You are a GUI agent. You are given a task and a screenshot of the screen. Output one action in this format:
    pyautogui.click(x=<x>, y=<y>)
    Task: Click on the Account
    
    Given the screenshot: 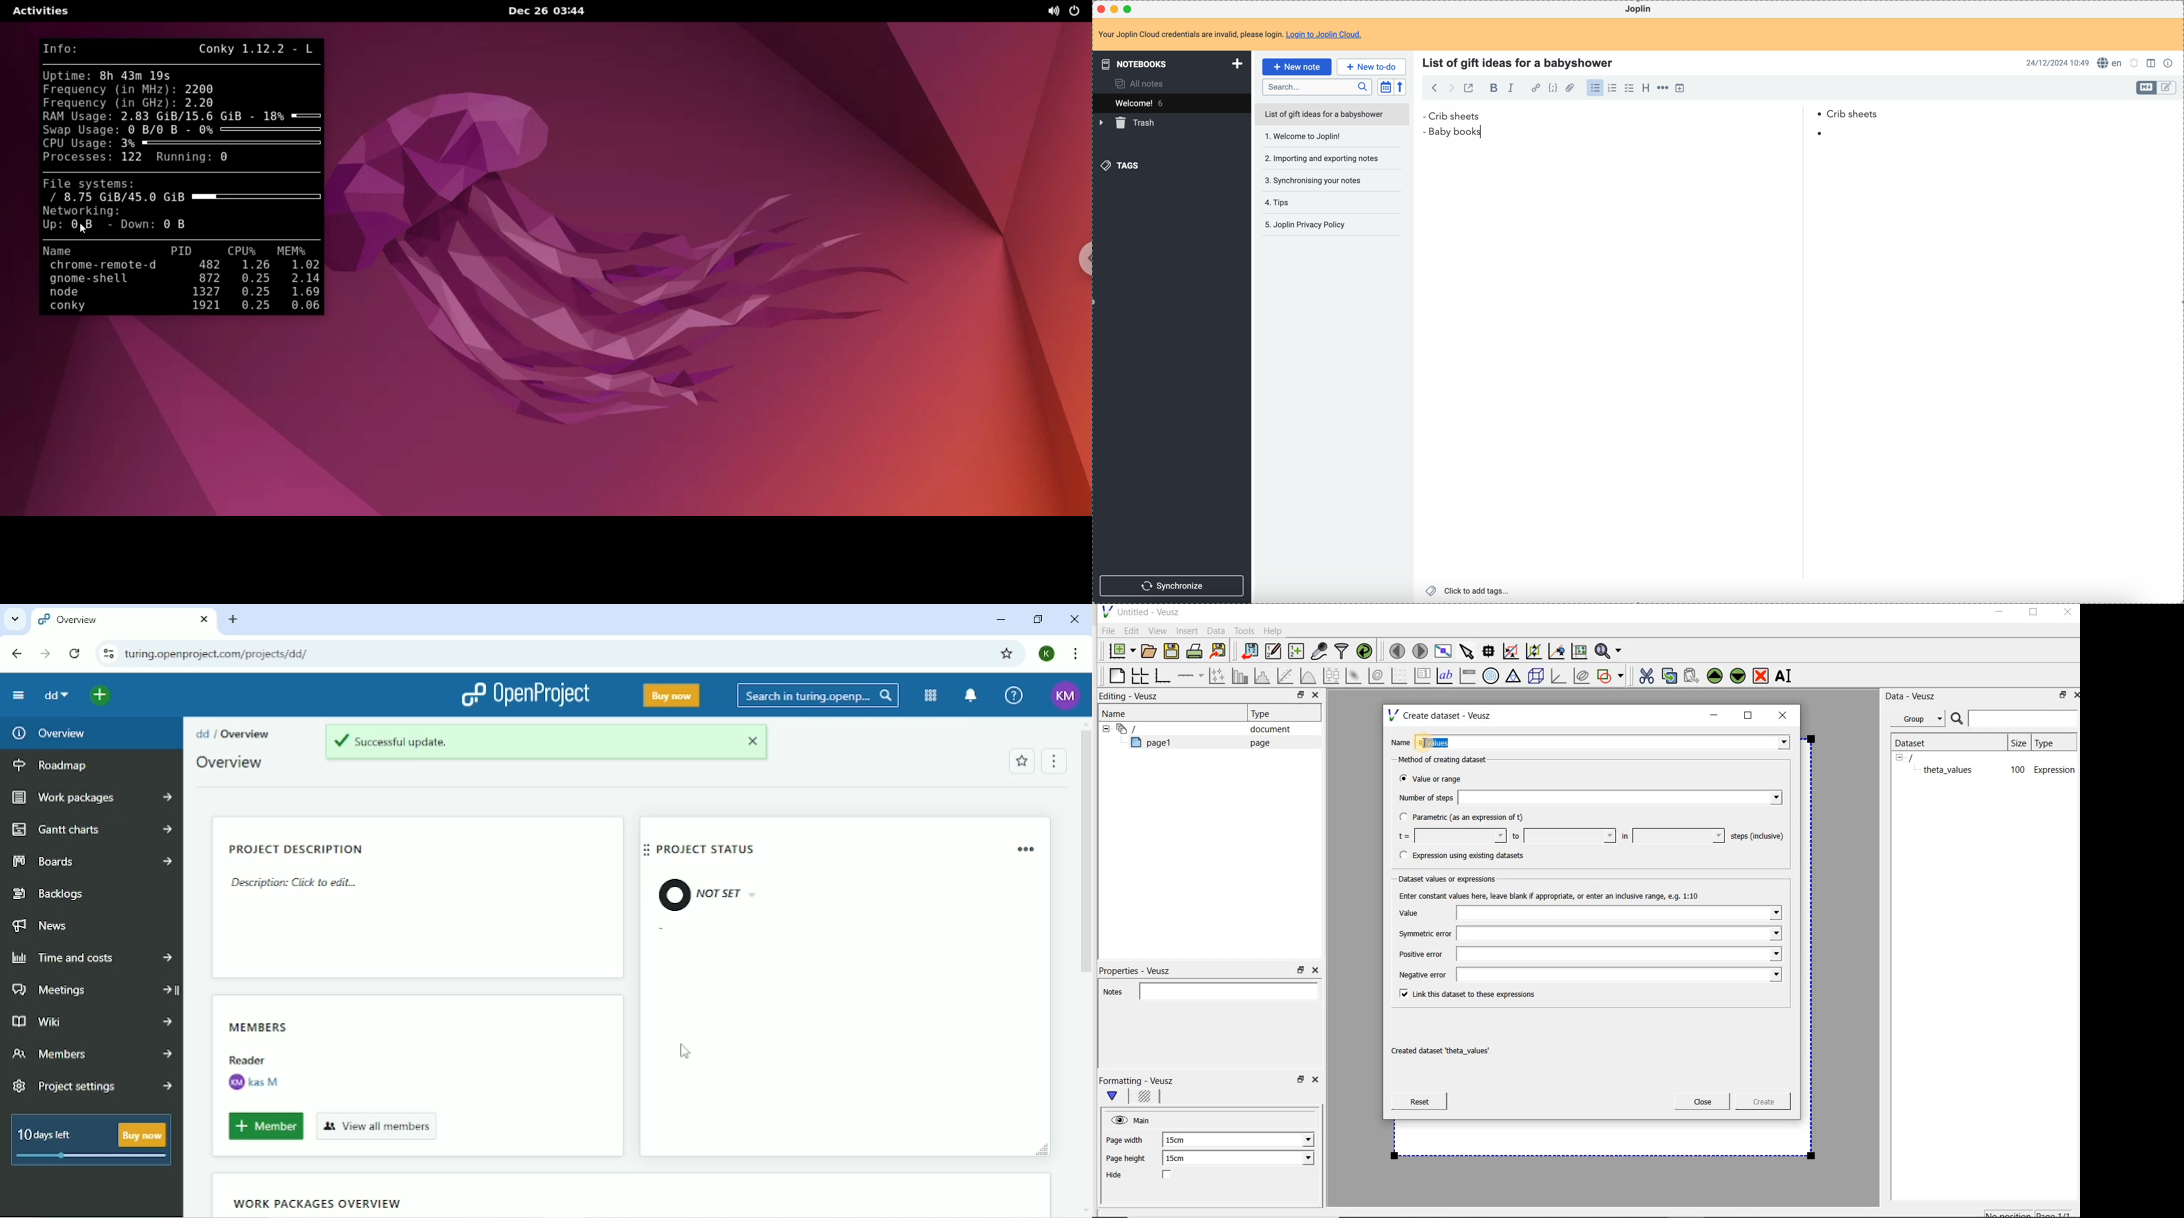 What is the action you would take?
    pyautogui.click(x=1064, y=696)
    